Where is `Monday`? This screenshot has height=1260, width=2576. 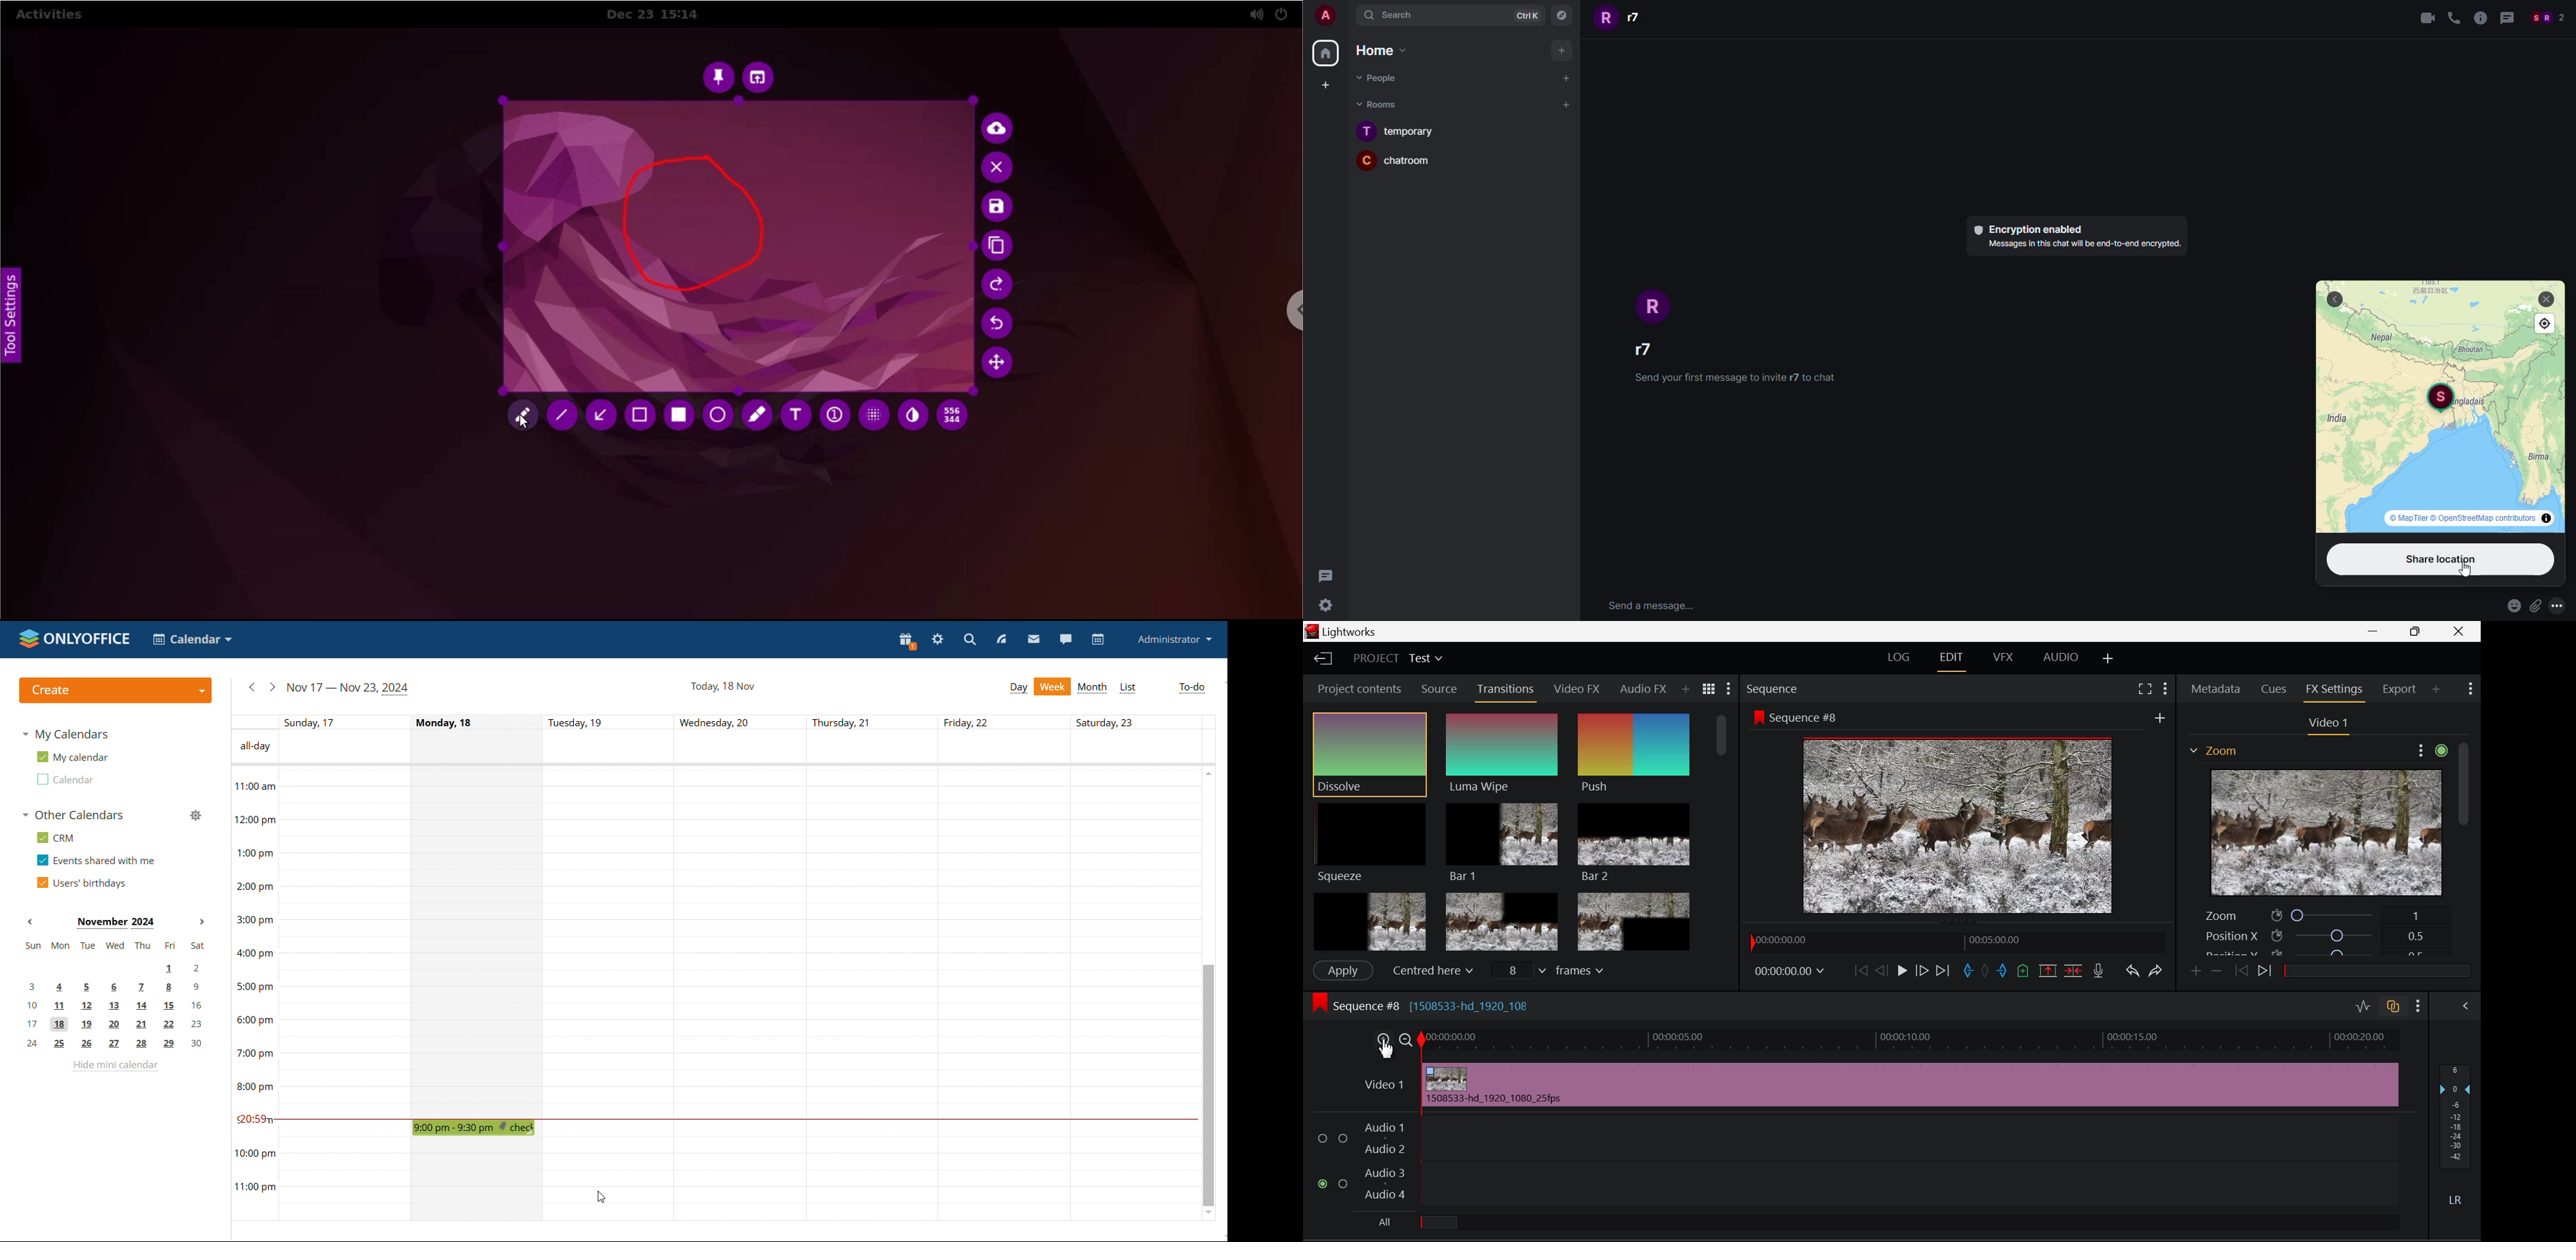 Monday is located at coordinates (480, 941).